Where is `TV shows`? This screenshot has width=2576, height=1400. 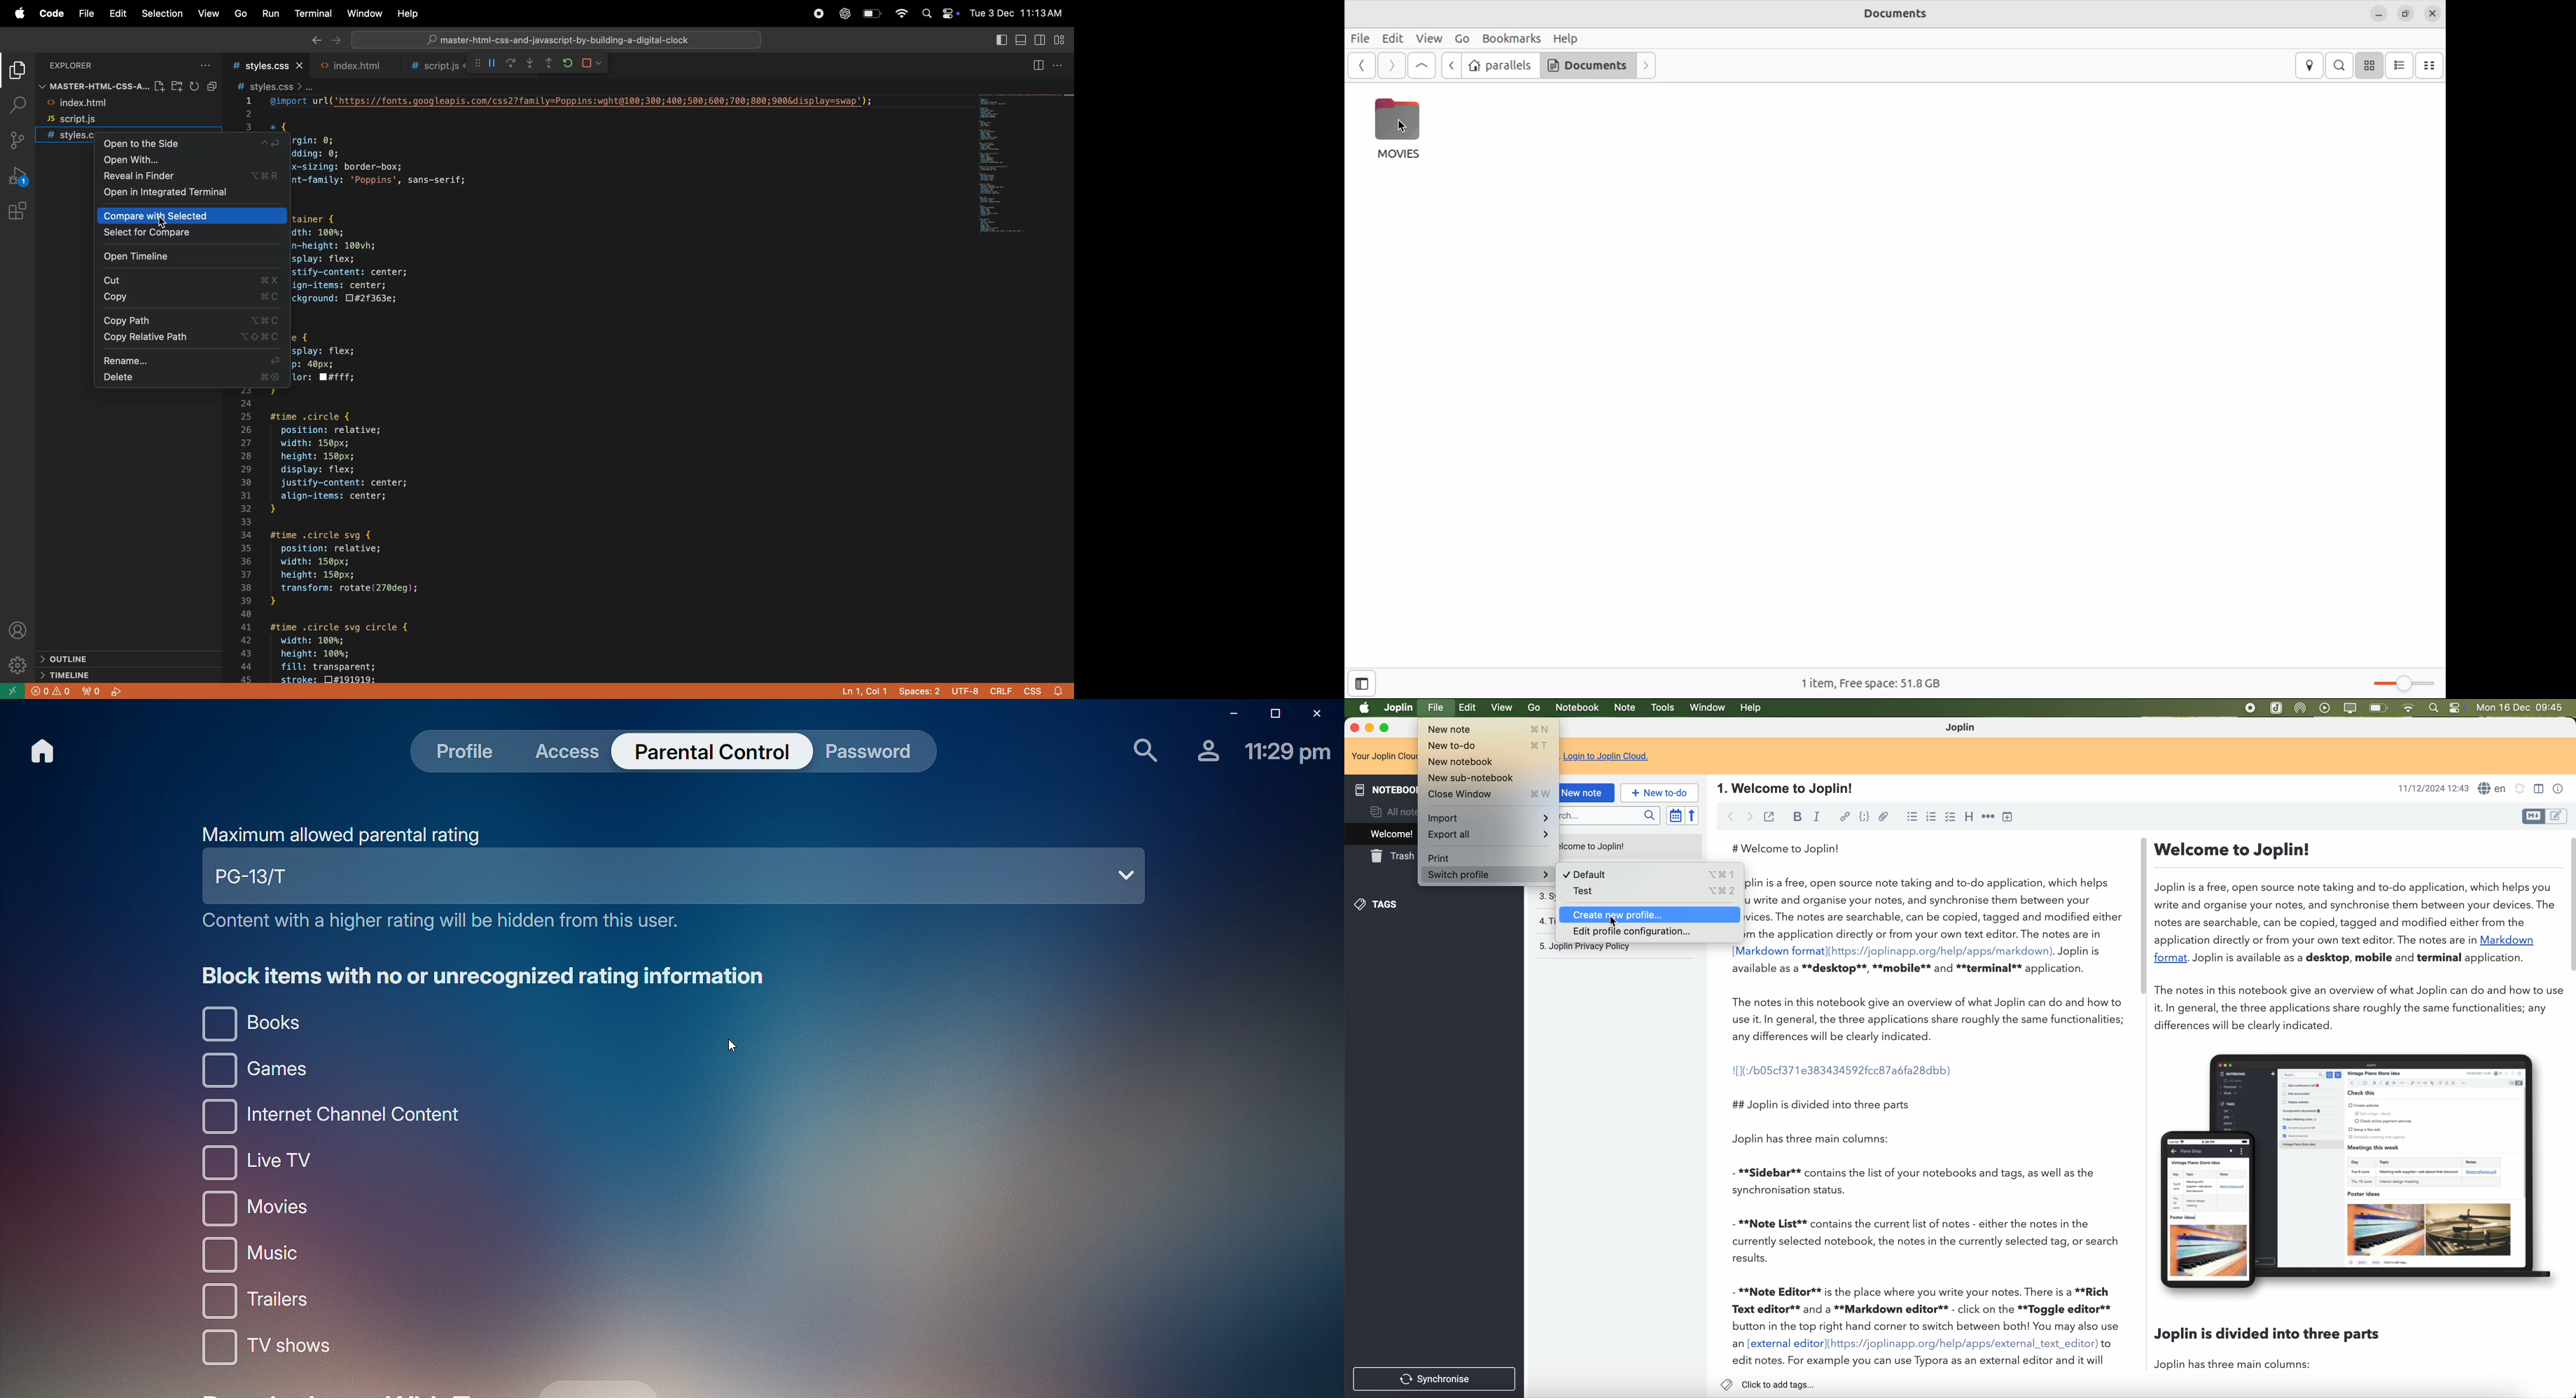 TV shows is located at coordinates (263, 1352).